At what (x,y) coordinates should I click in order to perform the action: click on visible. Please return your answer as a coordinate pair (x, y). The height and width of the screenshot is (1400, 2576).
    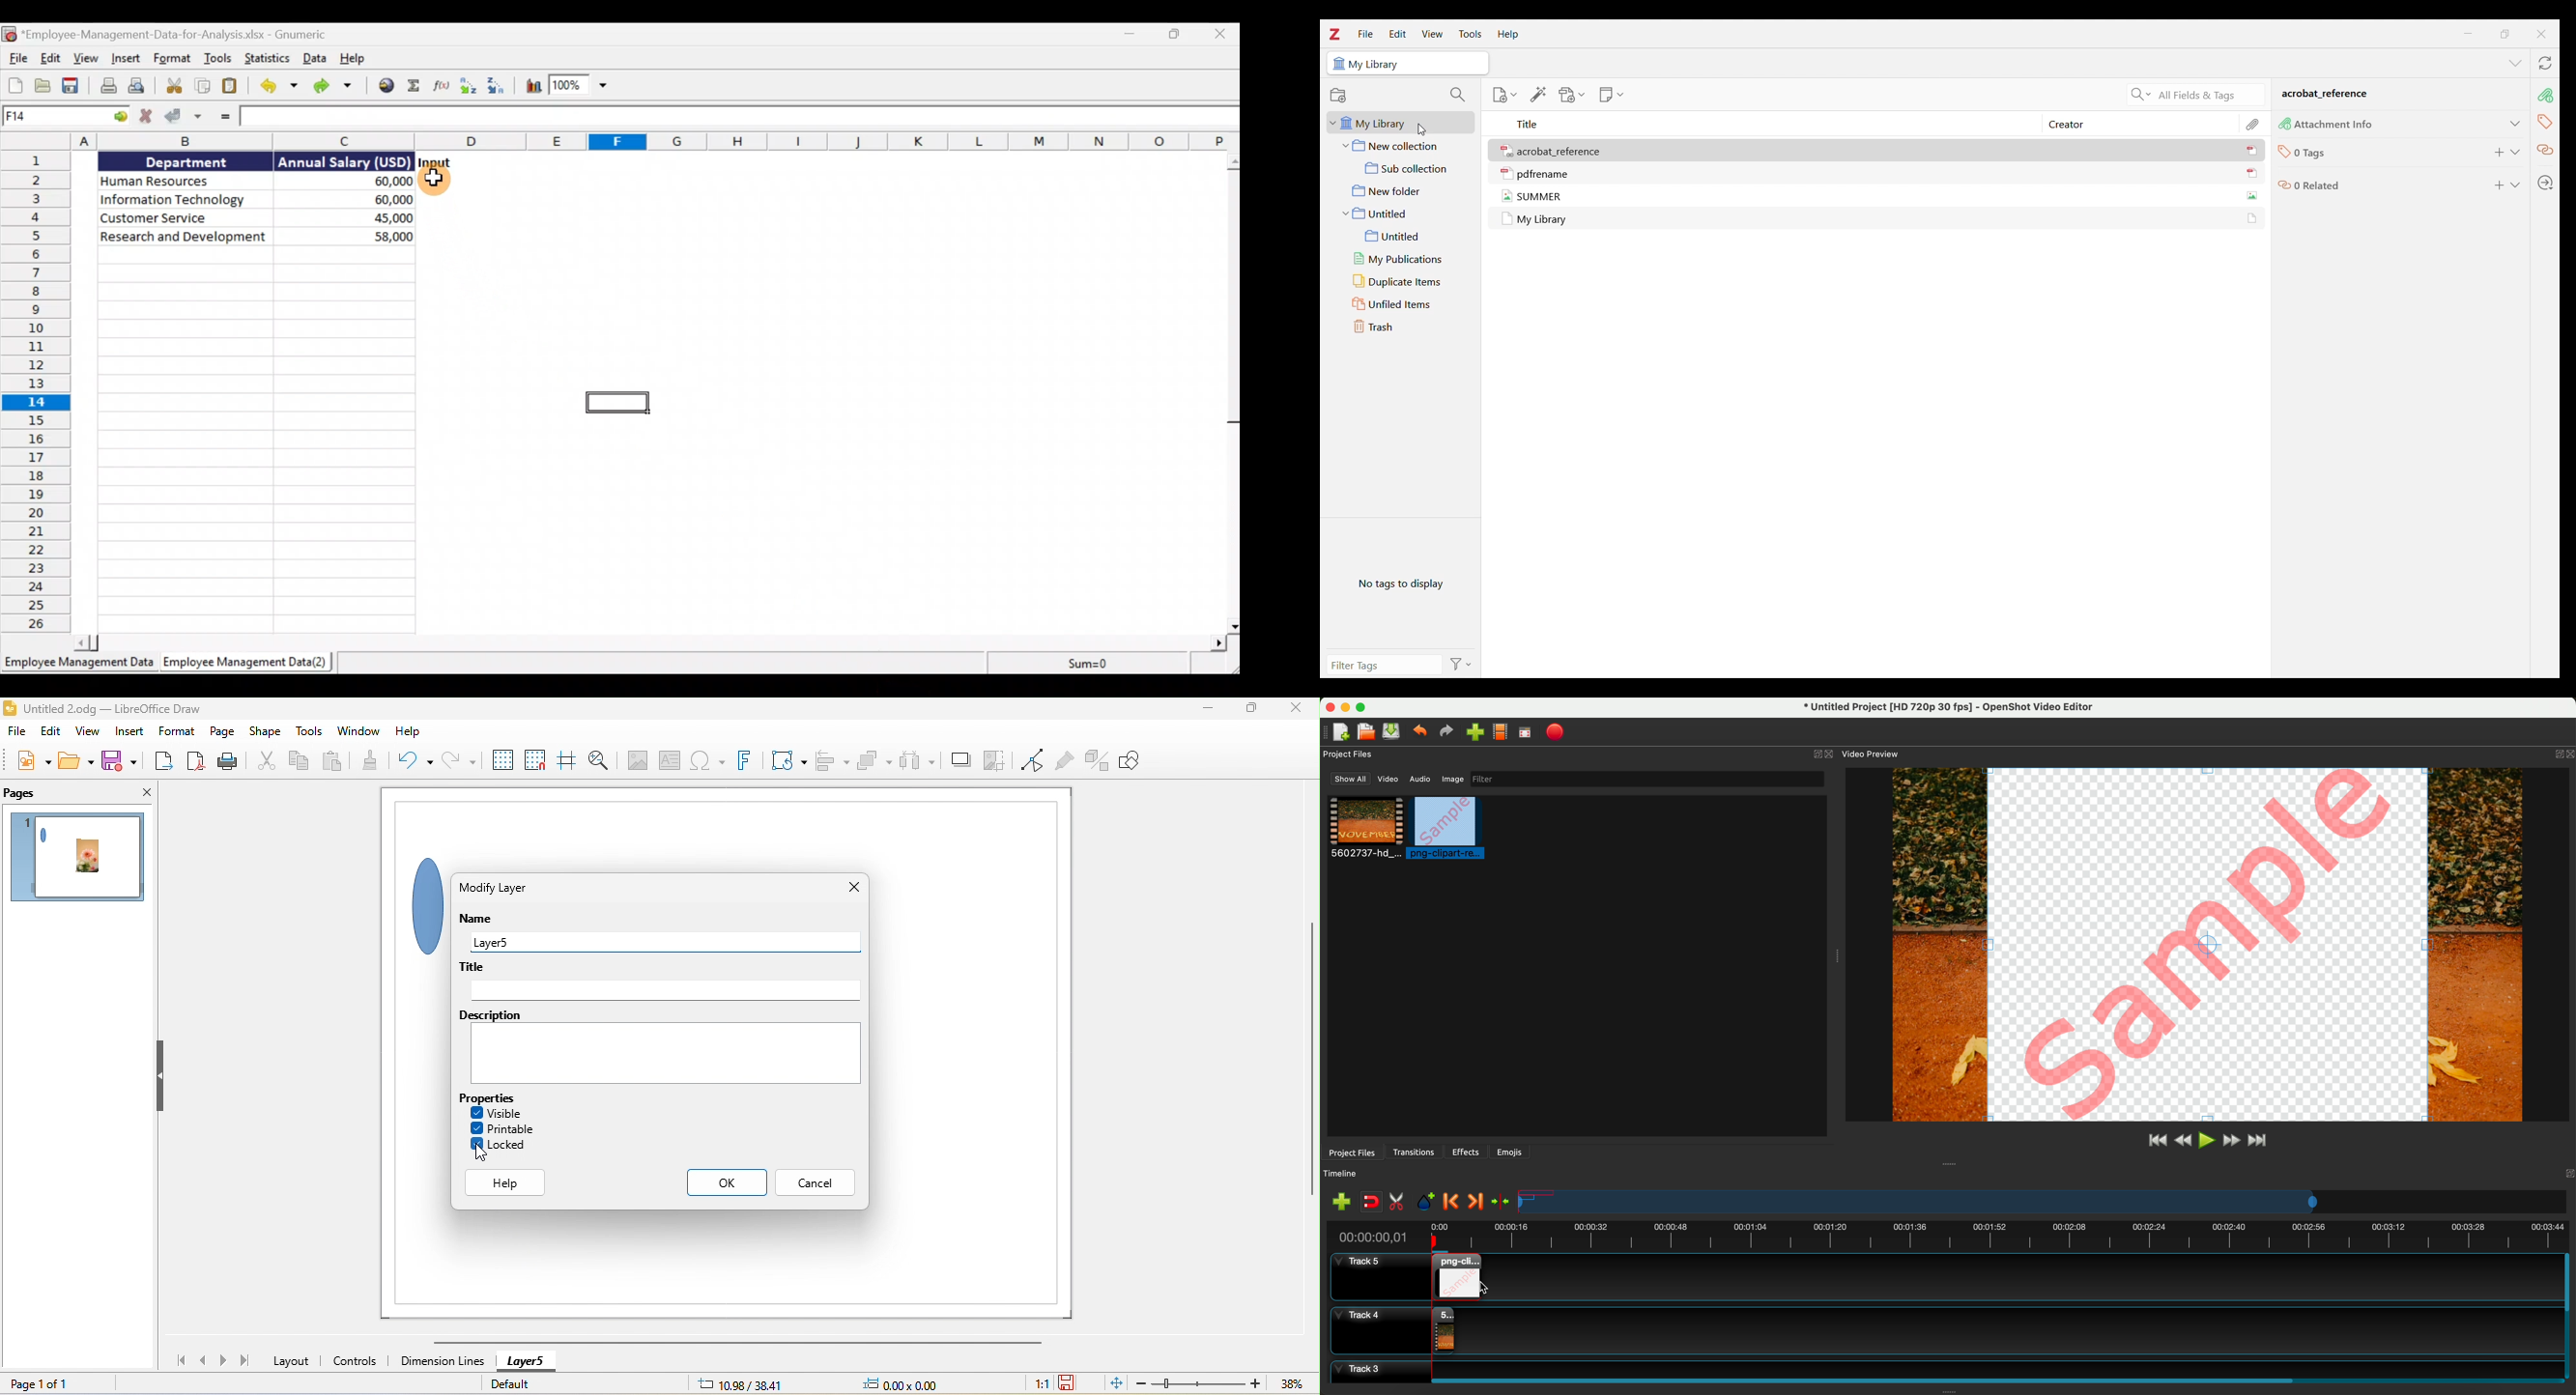
    Looking at the image, I should click on (497, 1113).